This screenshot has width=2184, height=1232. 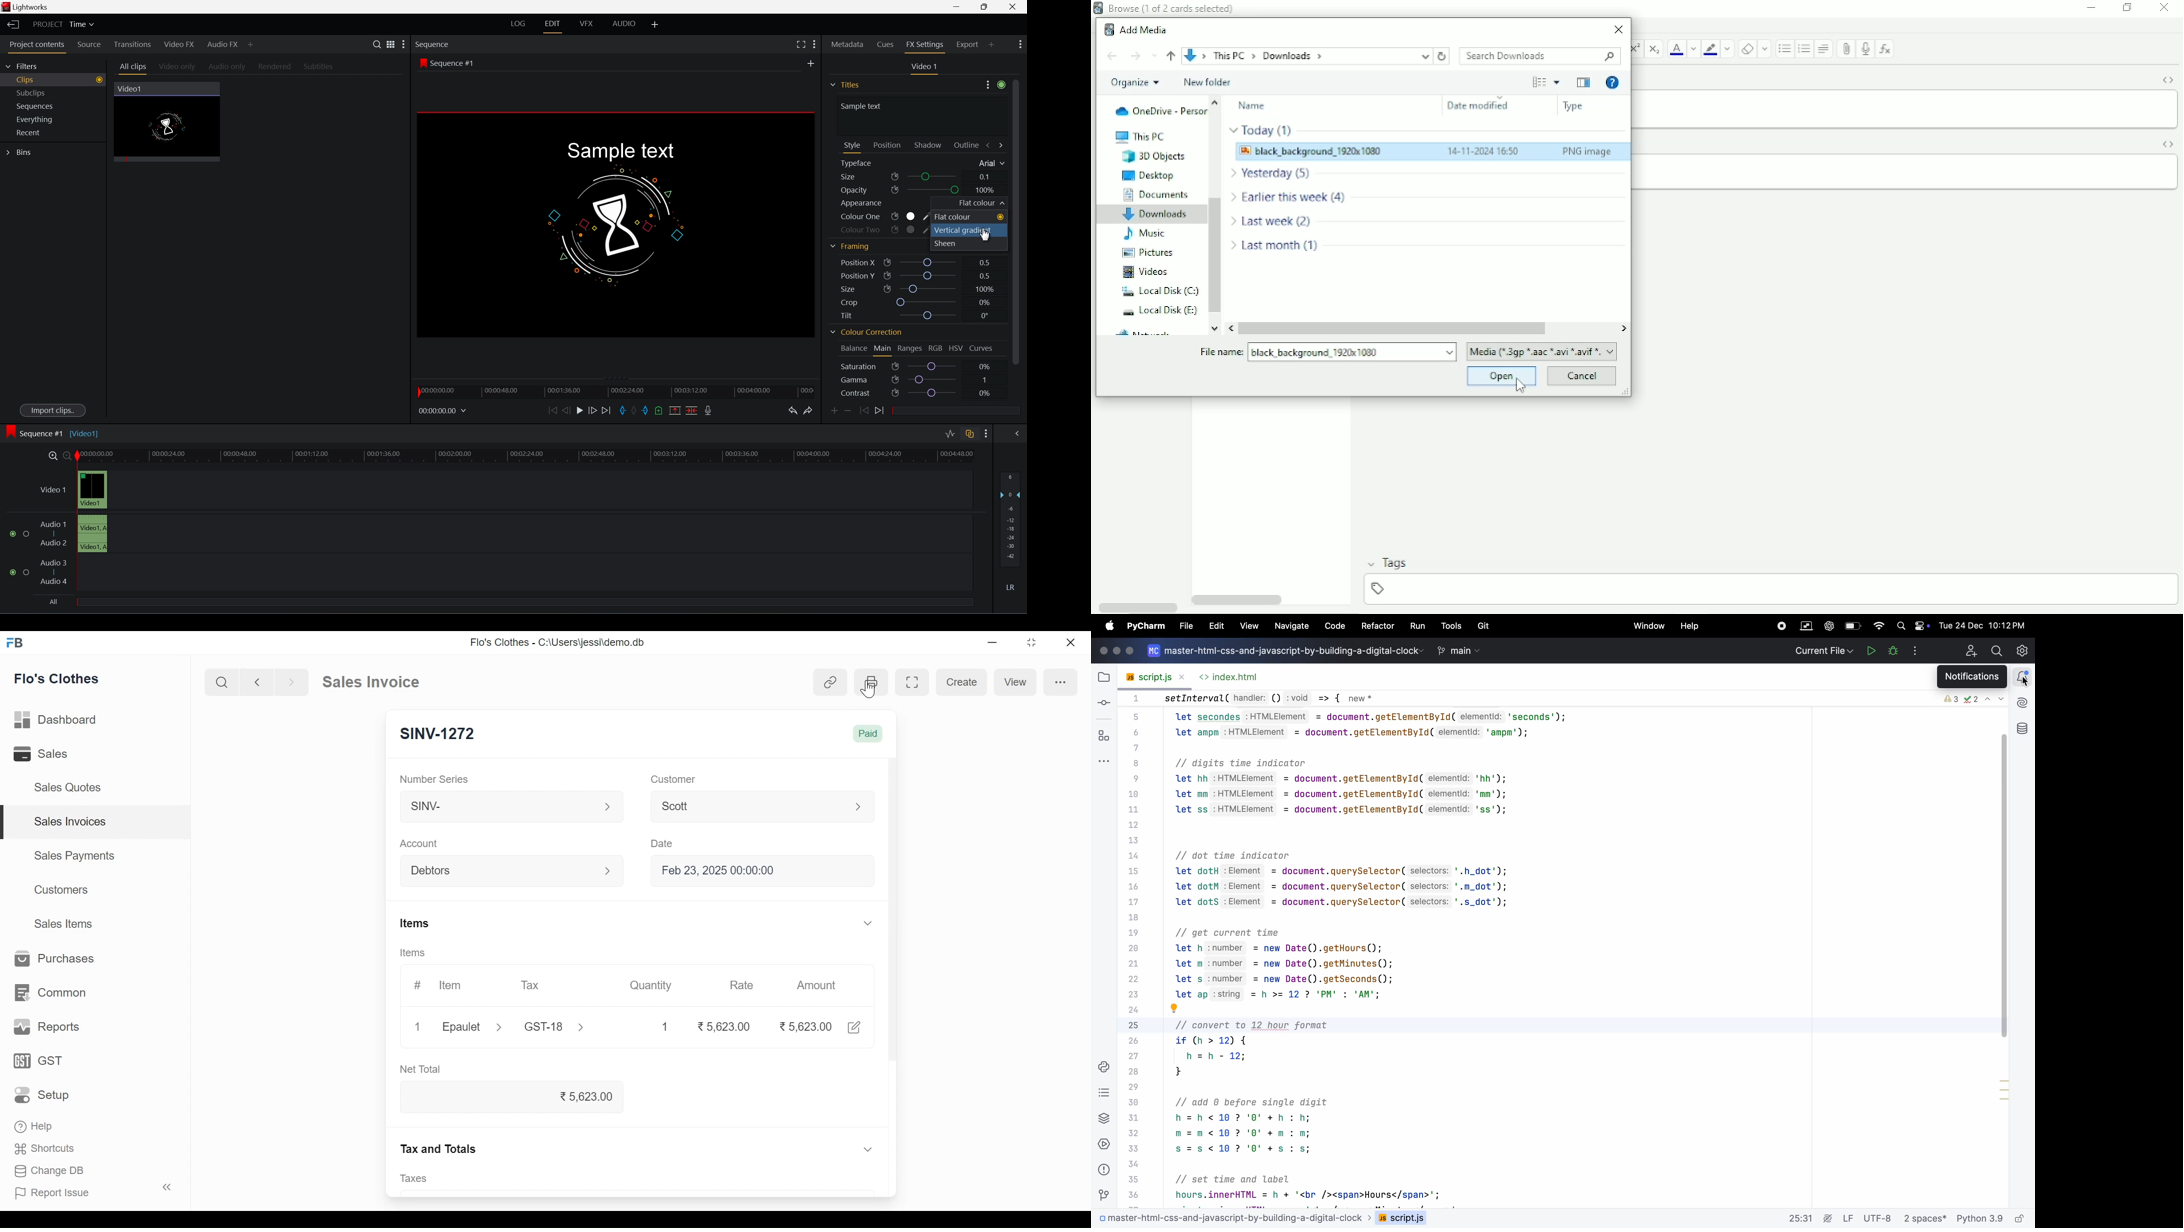 What do you see at coordinates (72, 787) in the screenshot?
I see `Sales Quotes` at bounding box center [72, 787].